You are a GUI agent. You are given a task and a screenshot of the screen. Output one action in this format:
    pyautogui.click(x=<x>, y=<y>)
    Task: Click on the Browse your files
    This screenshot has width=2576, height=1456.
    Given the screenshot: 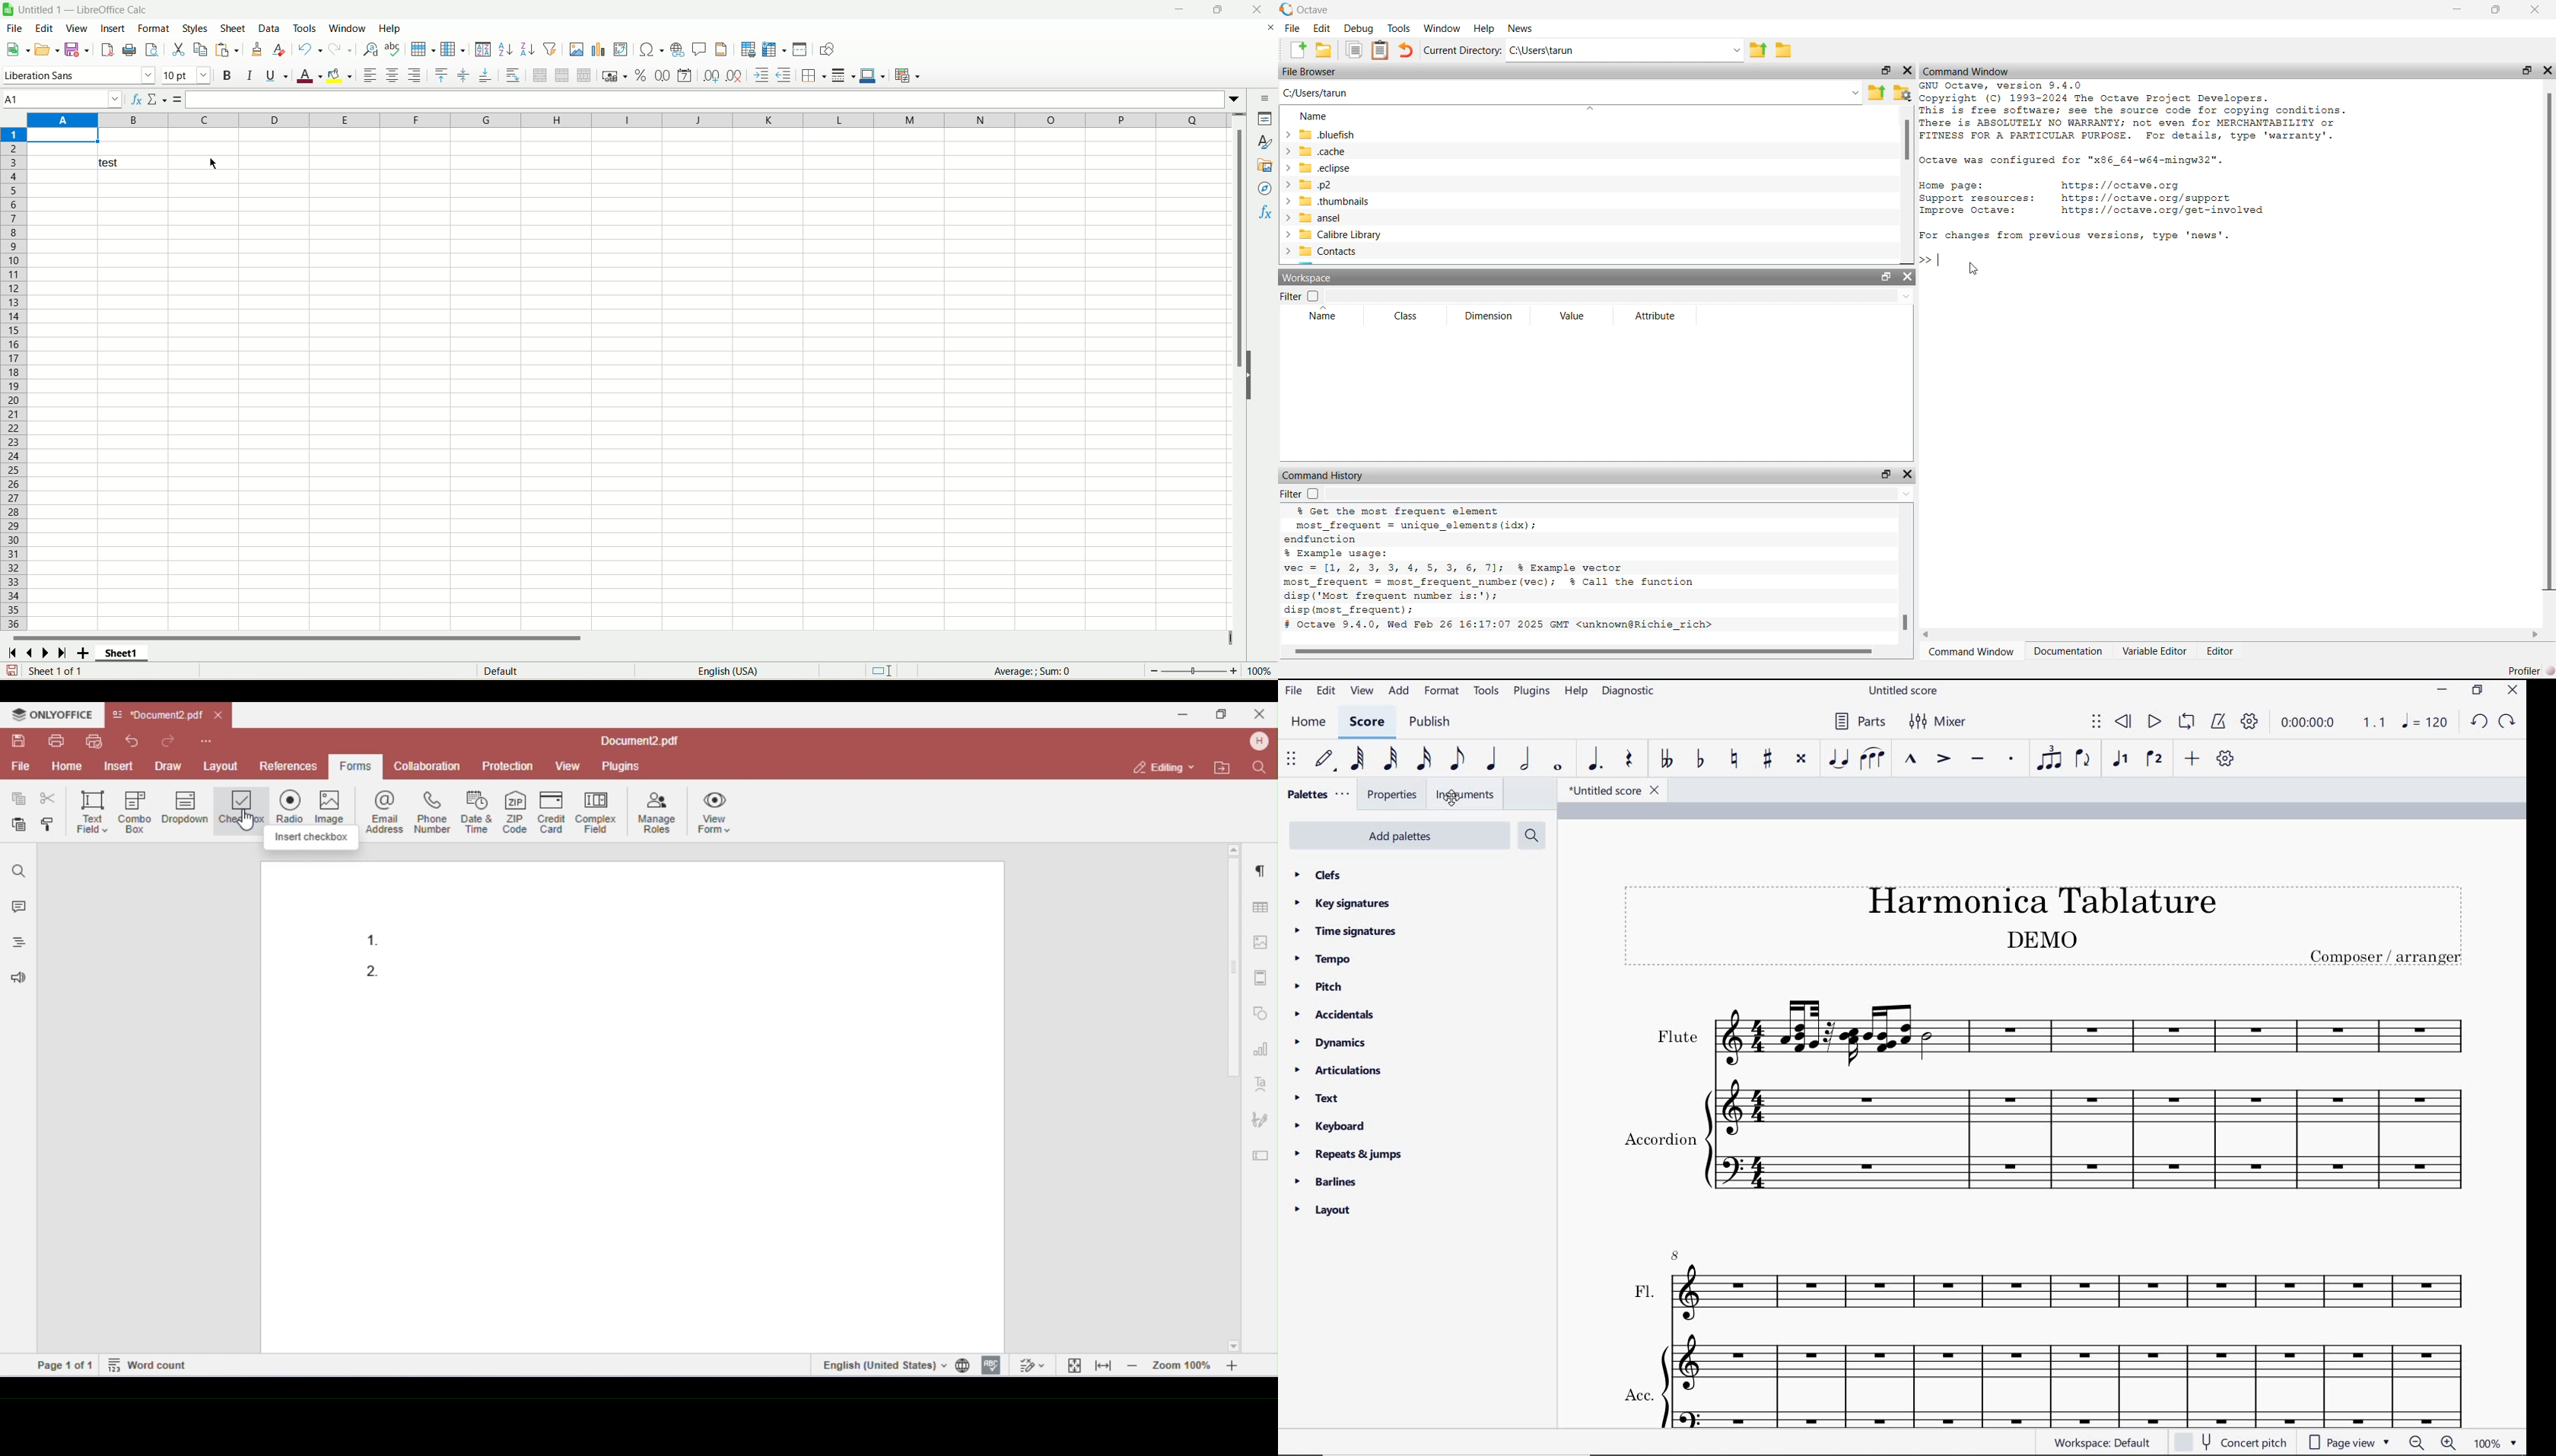 What is the action you would take?
    pyautogui.click(x=1902, y=93)
    